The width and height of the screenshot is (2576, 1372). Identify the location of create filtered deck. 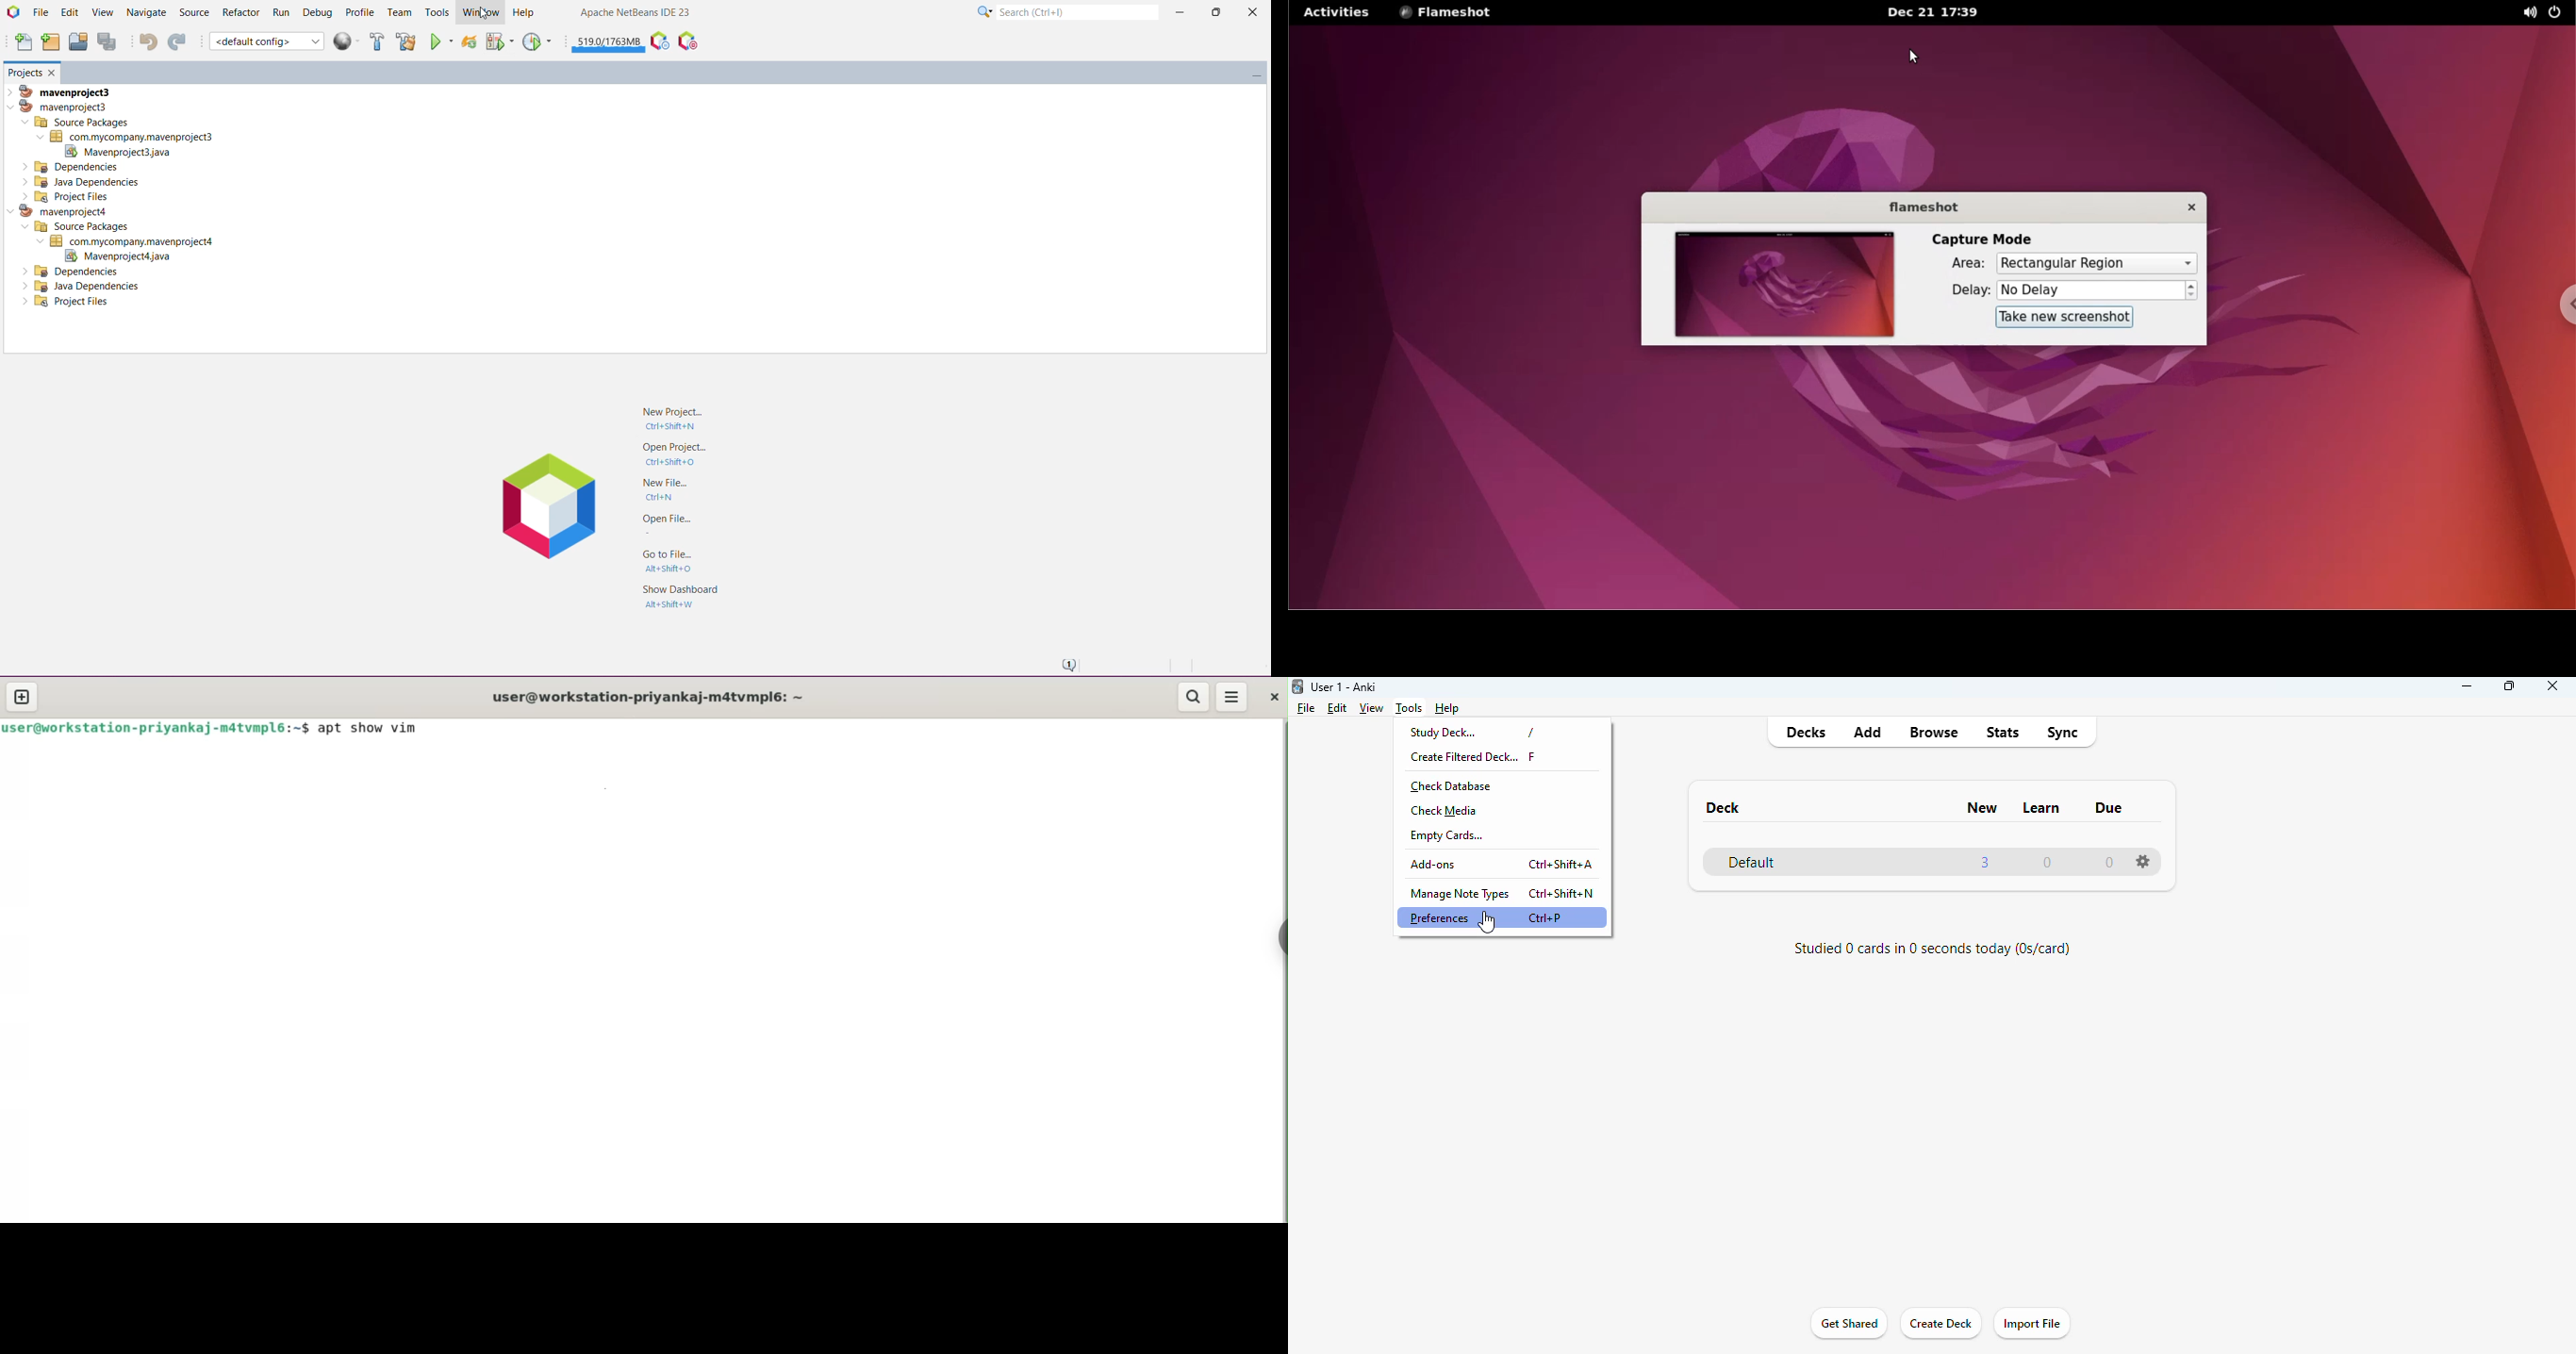
(1464, 757).